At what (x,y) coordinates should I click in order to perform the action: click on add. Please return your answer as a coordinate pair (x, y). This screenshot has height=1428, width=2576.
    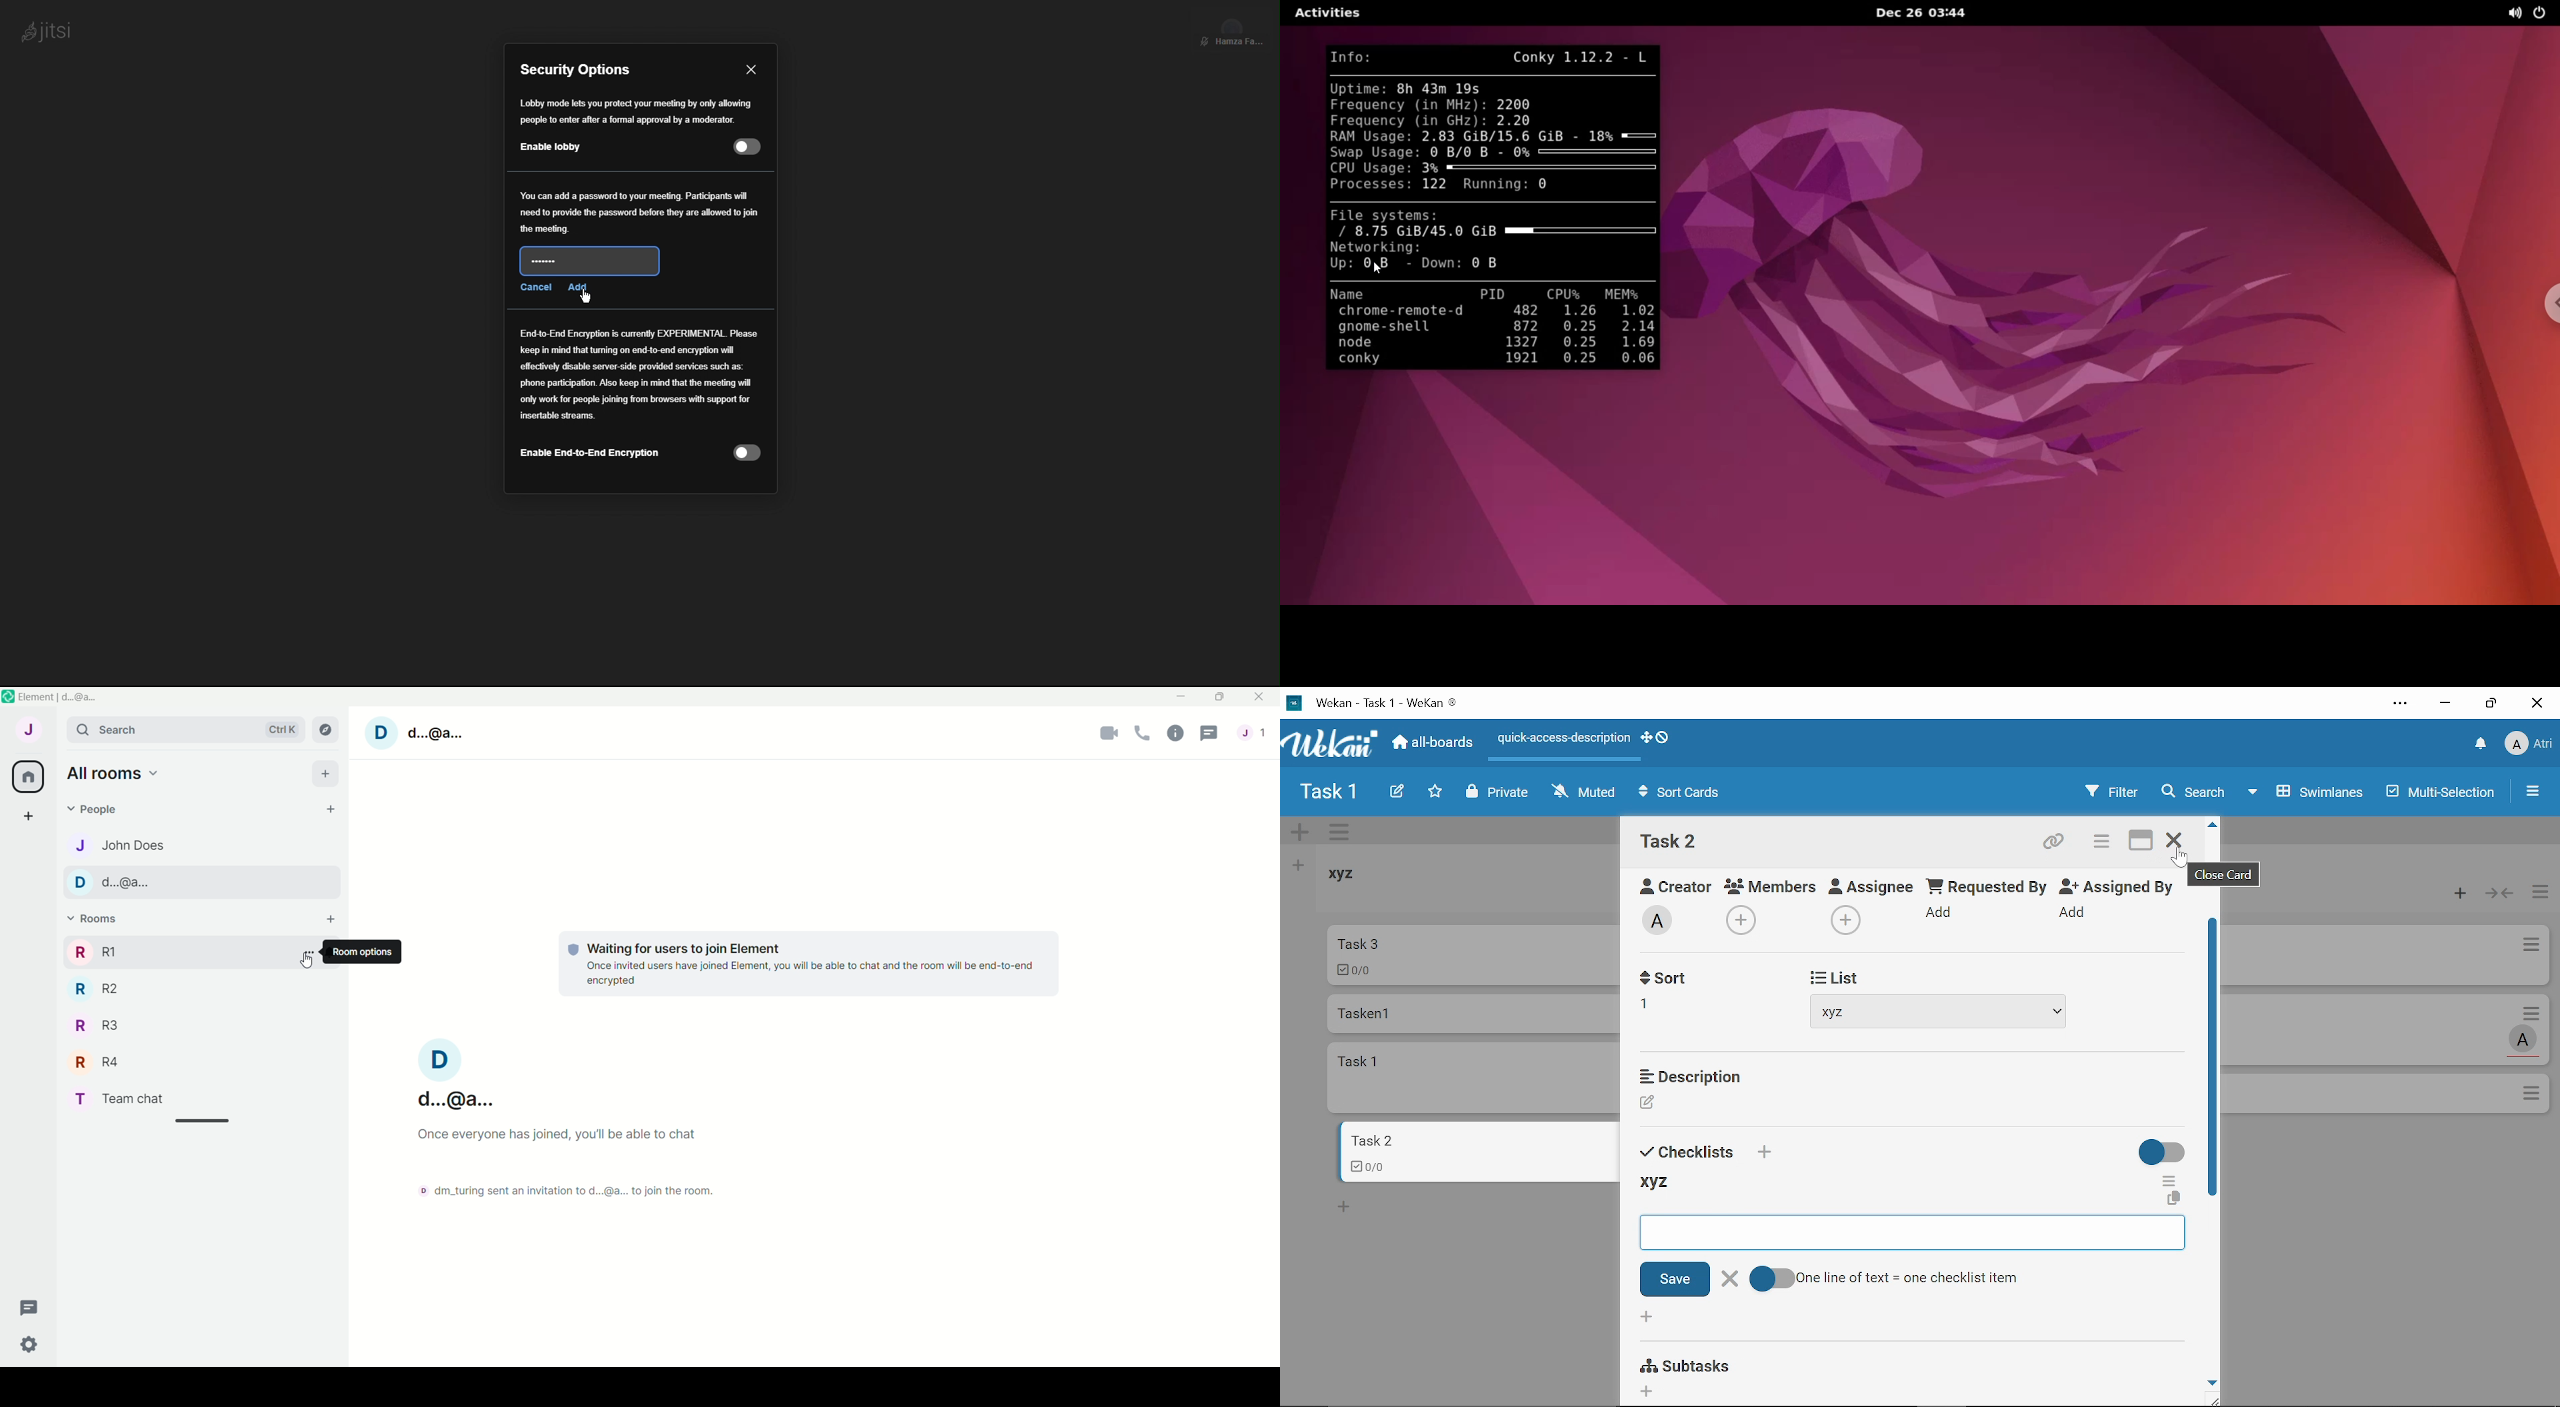
    Looking at the image, I should click on (1766, 1155).